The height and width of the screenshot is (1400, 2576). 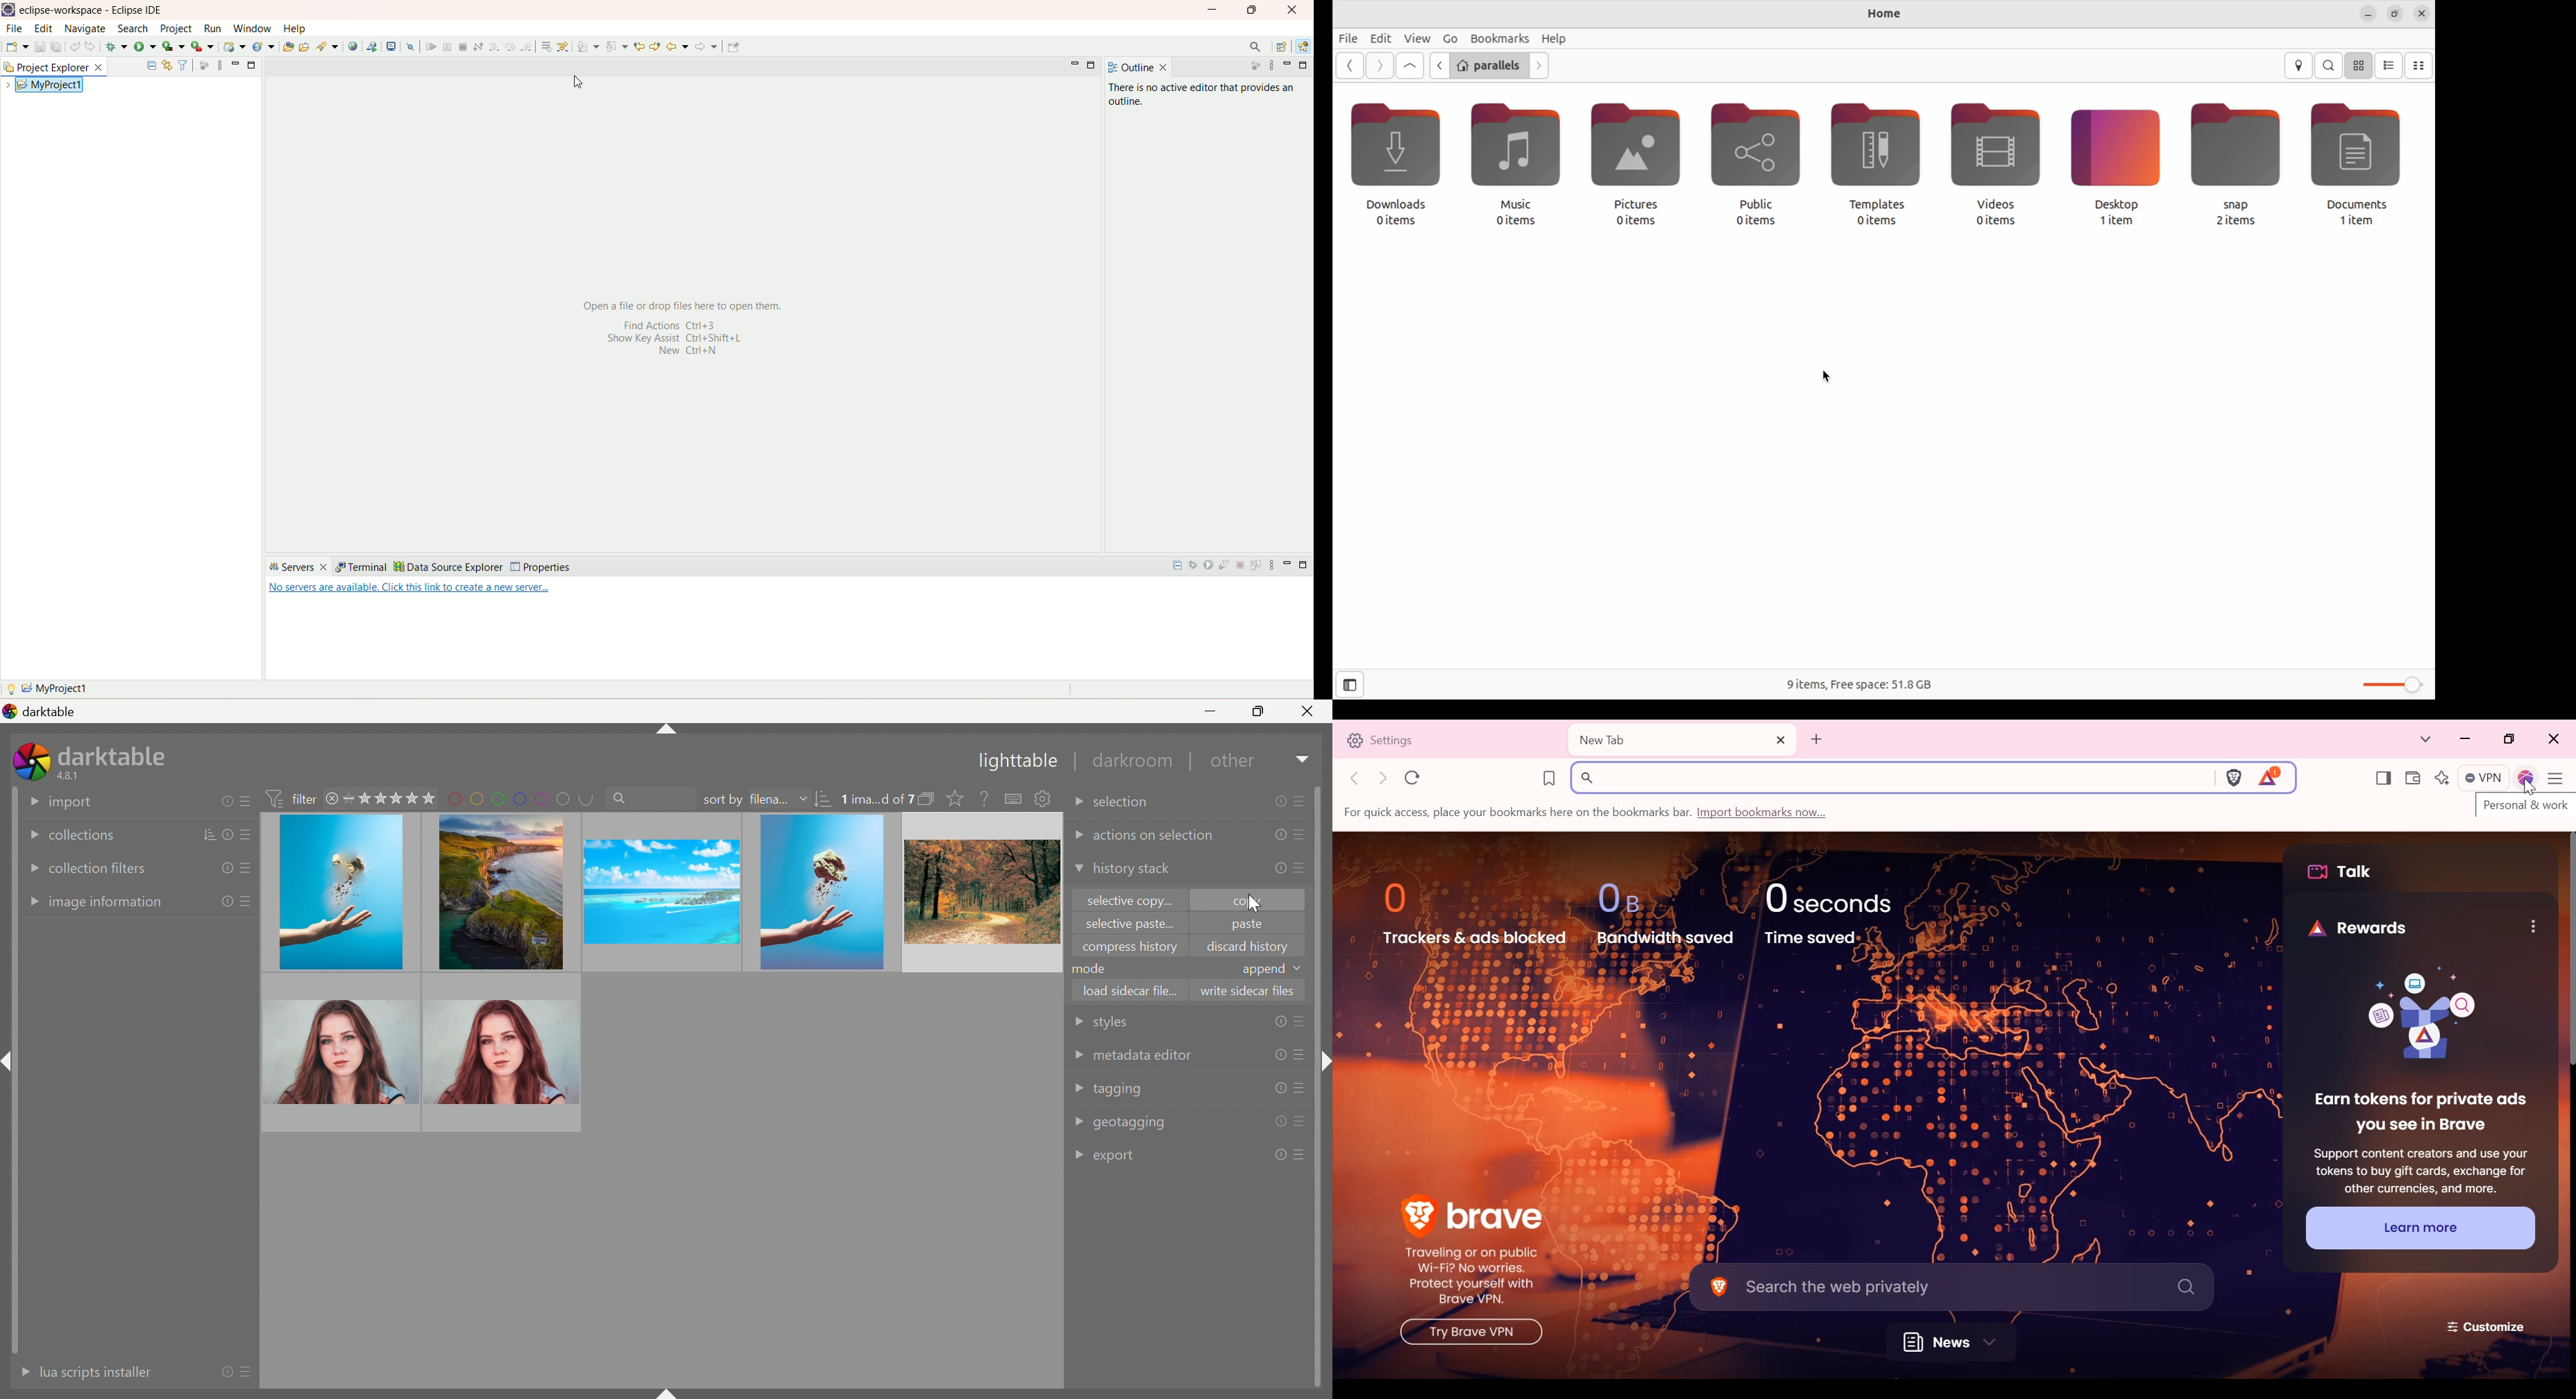 I want to click on collections, so click(x=80, y=836).